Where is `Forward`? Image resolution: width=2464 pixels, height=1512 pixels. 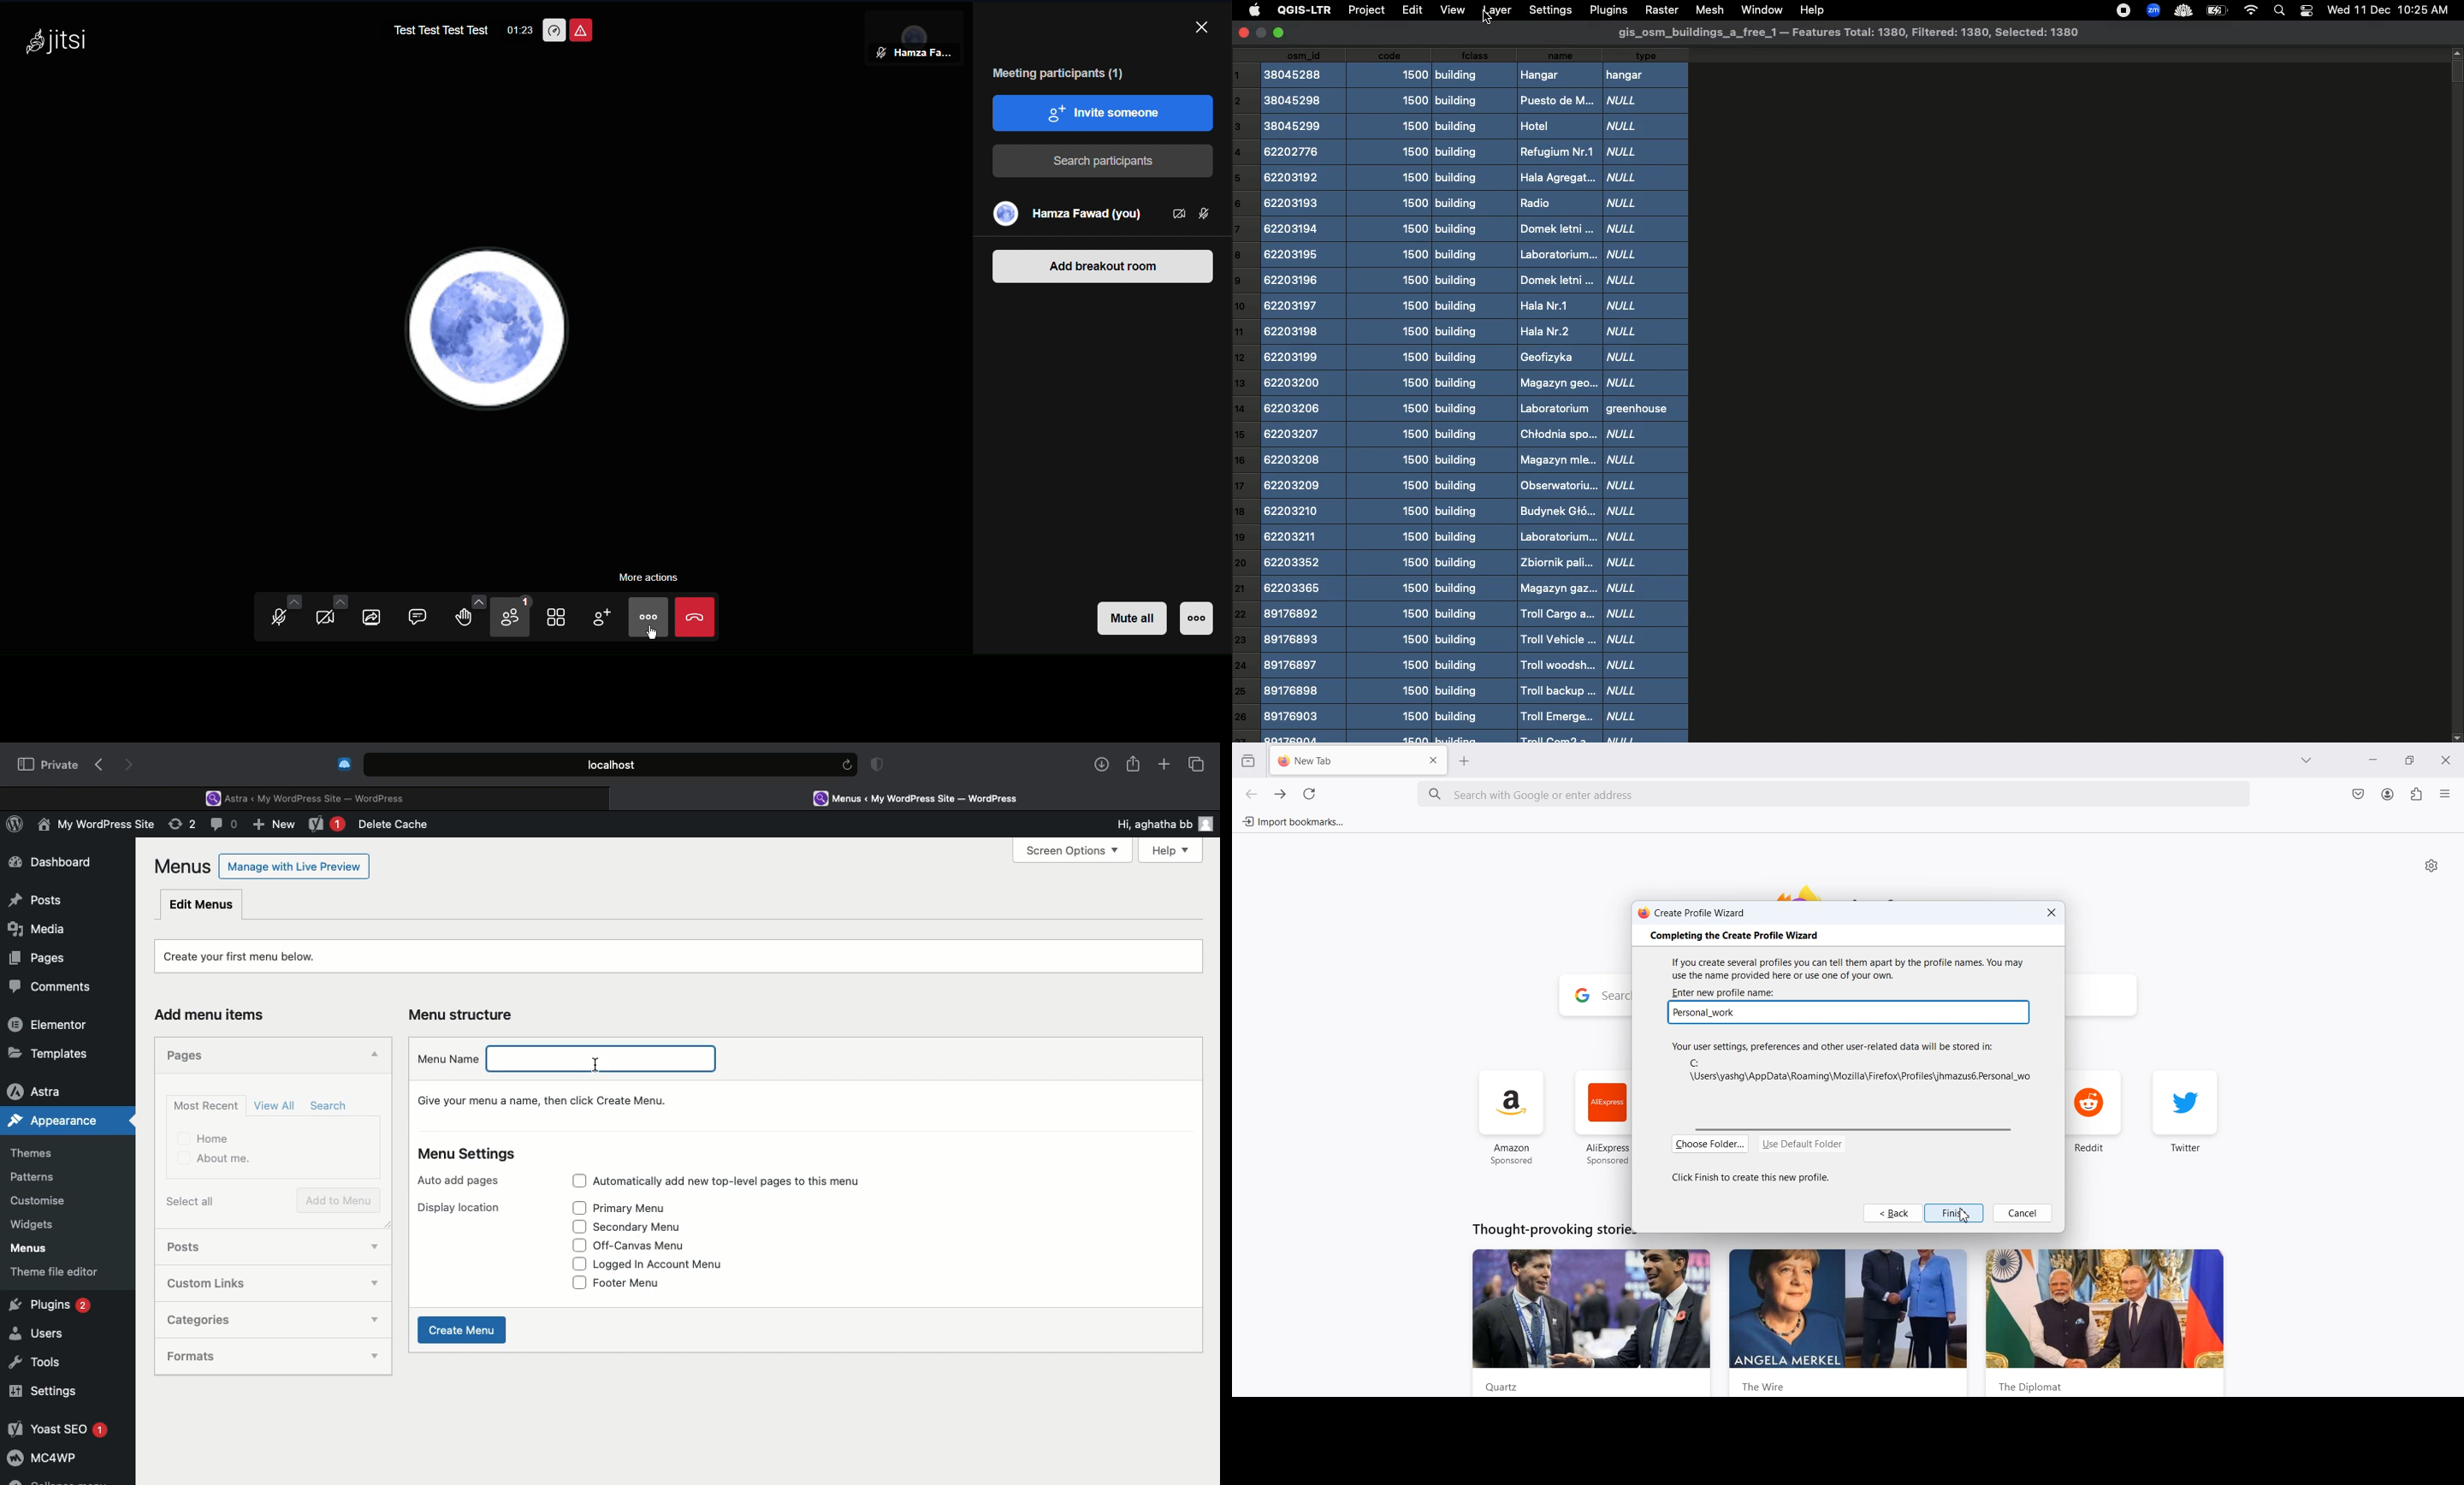
Forward is located at coordinates (131, 765).